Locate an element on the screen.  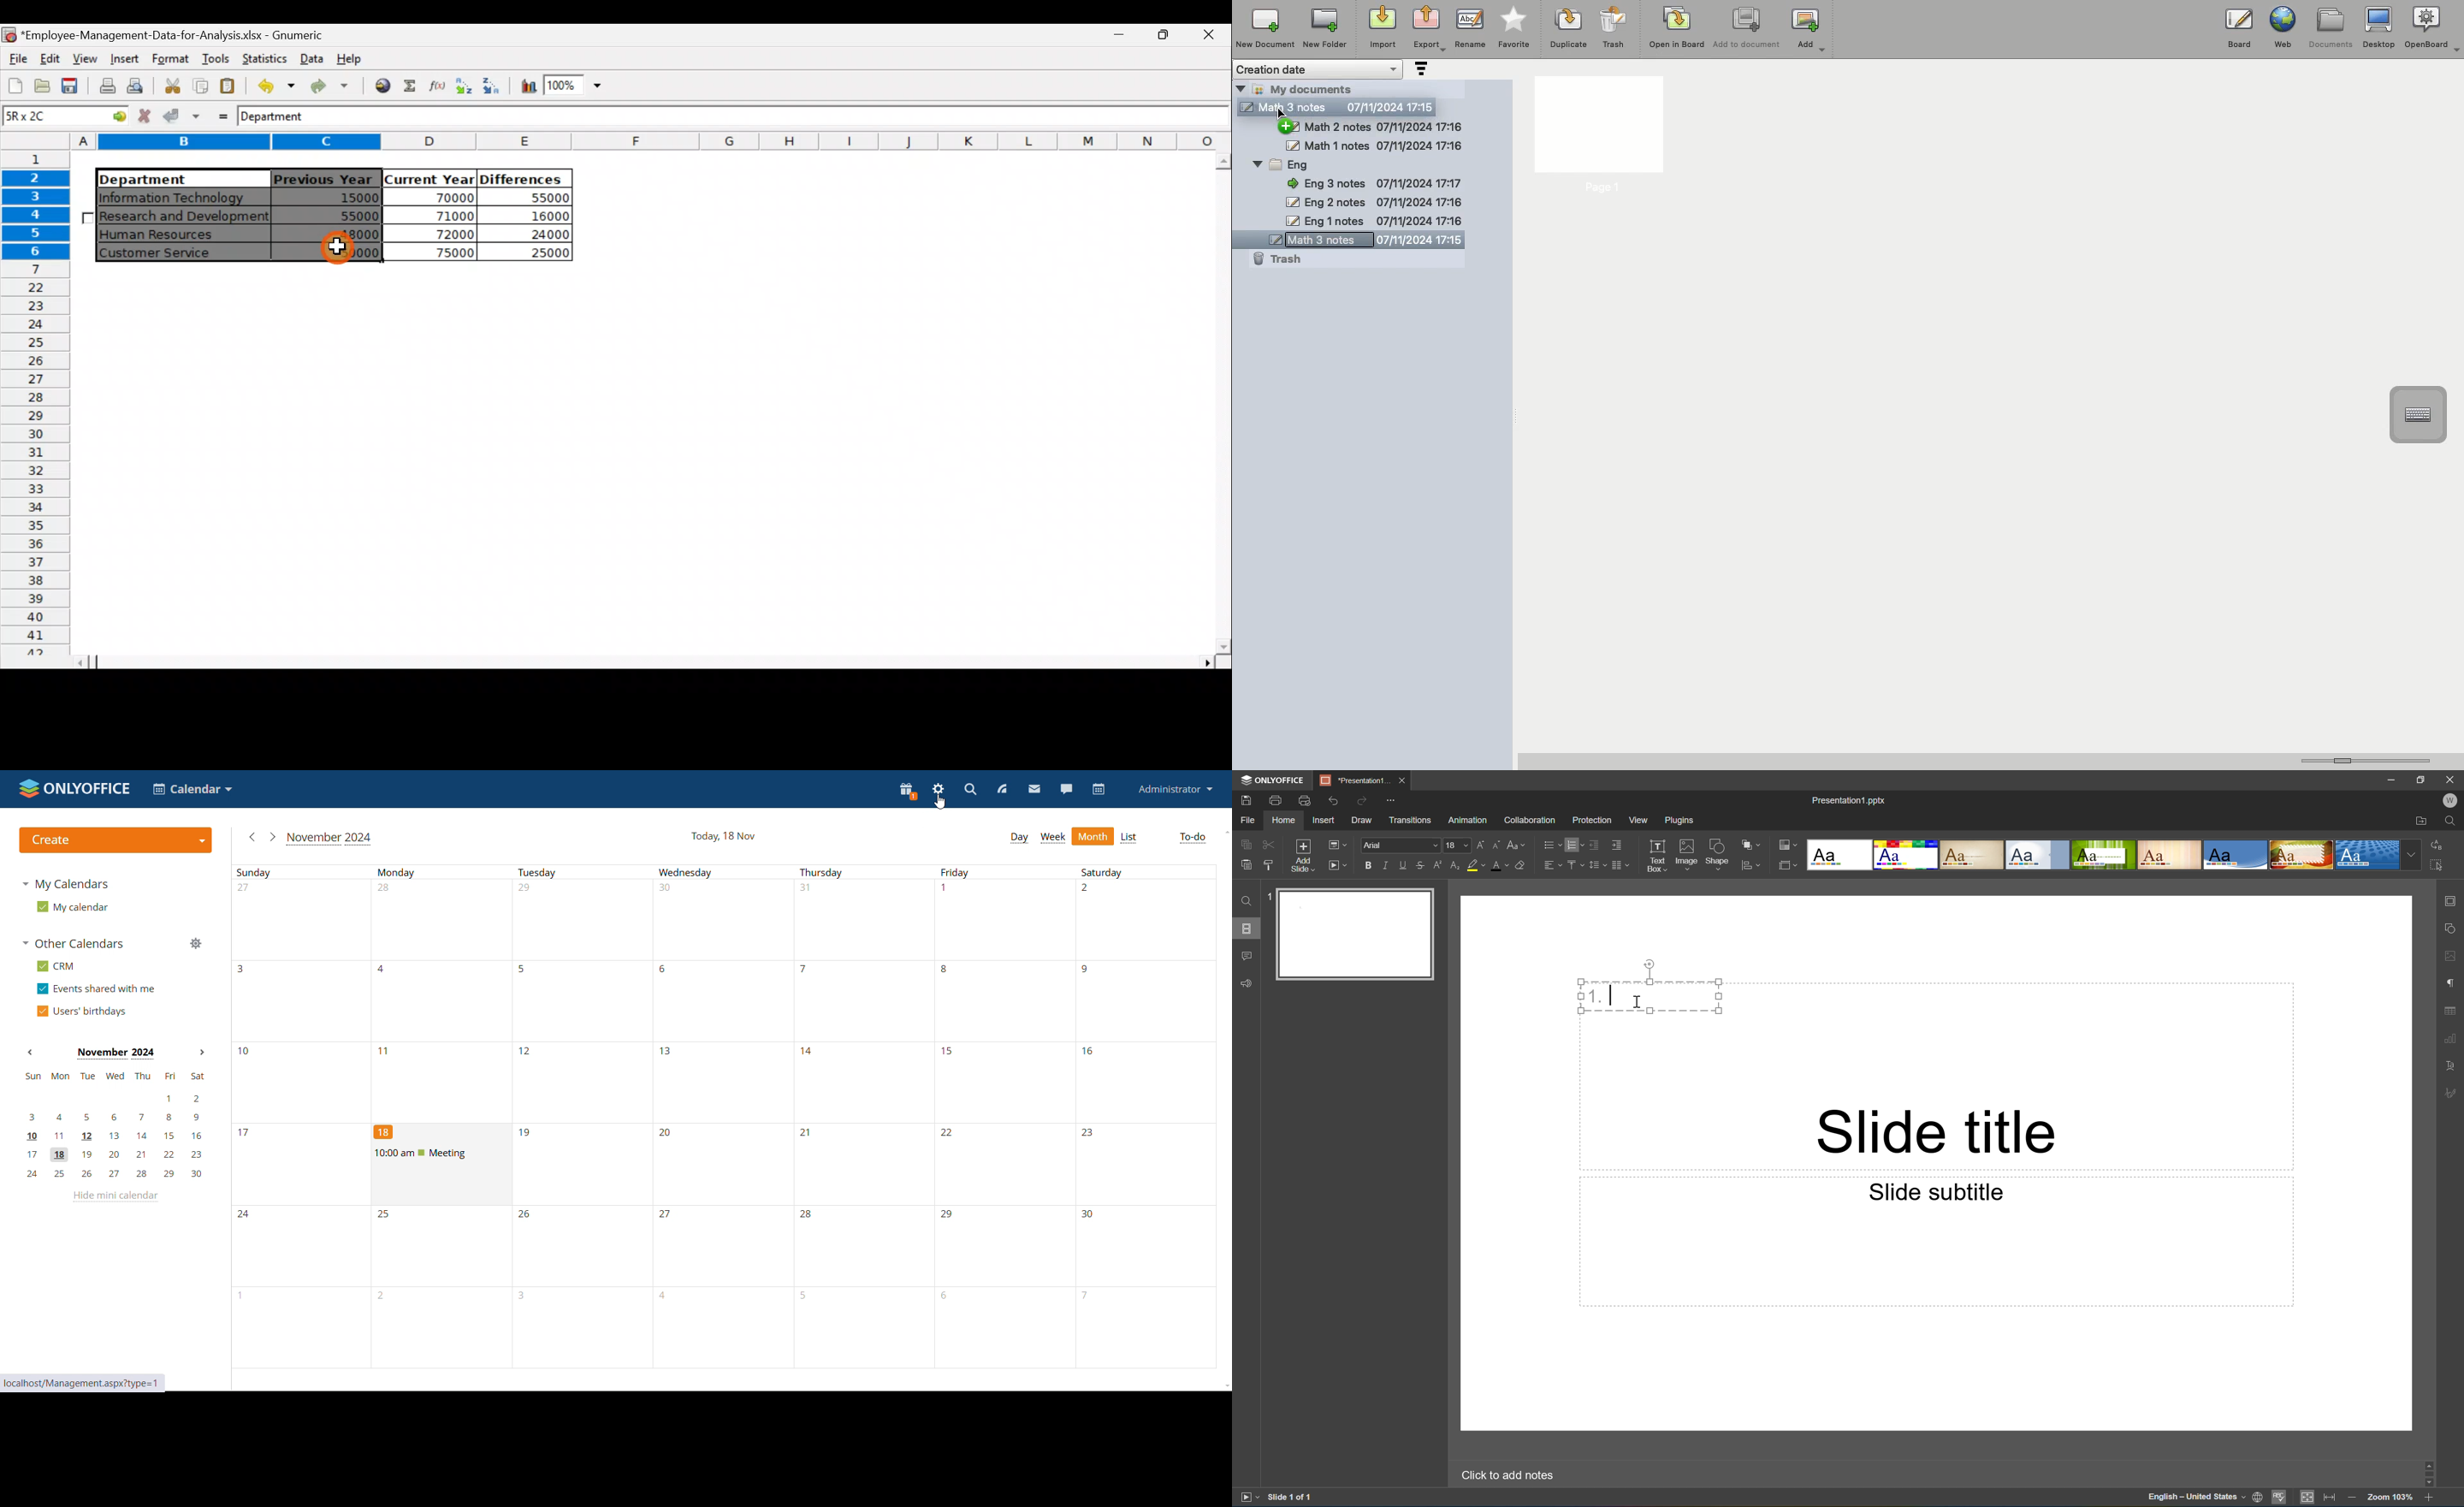
Bullets is located at coordinates (1552, 842).